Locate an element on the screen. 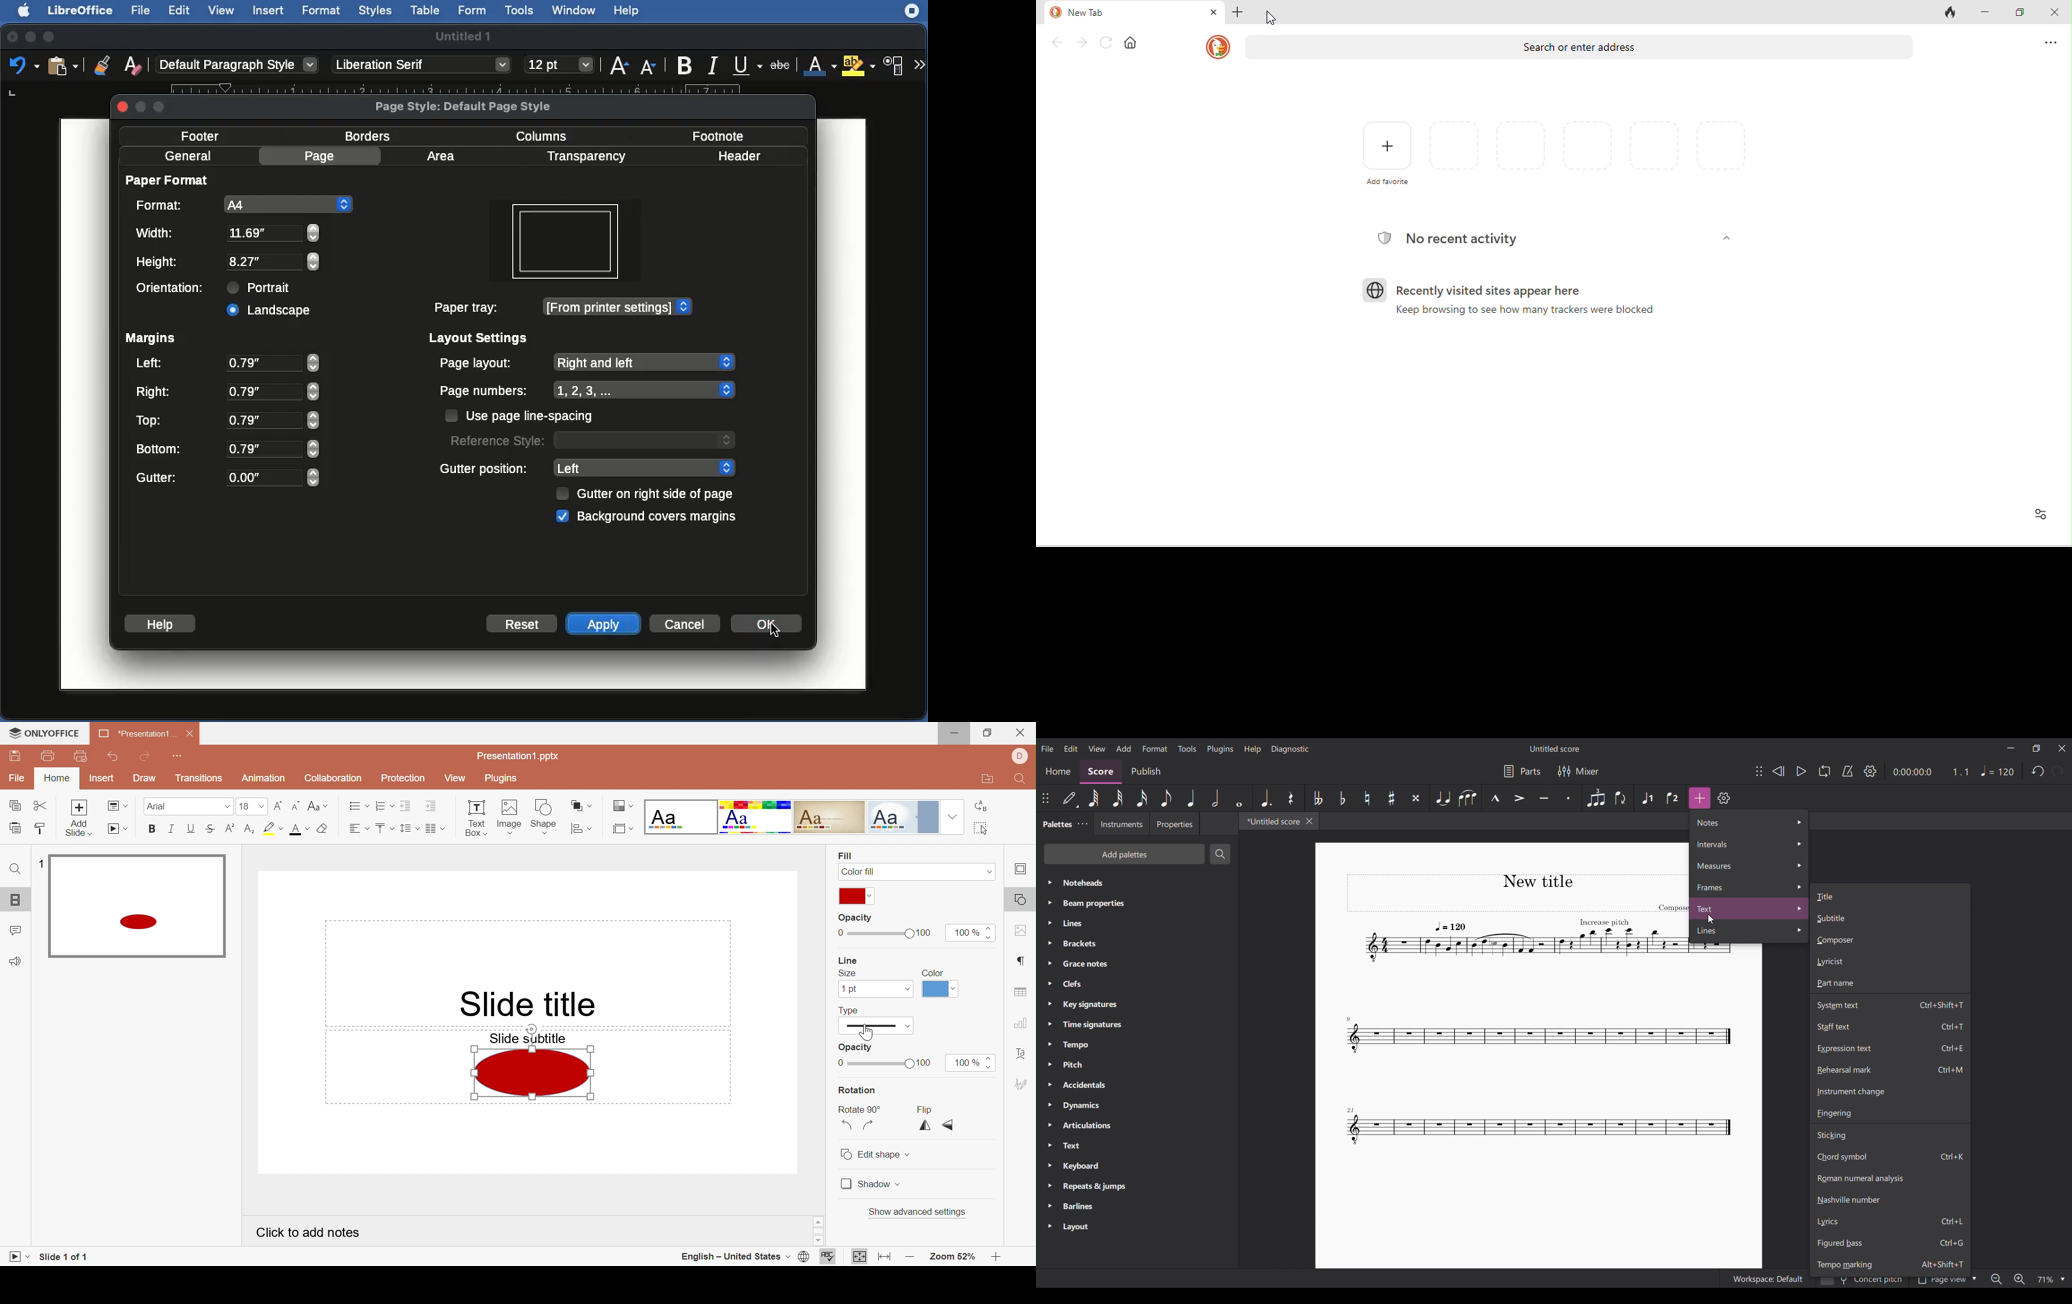 The height and width of the screenshot is (1316, 2072). Noteheads is located at coordinates (1137, 883).